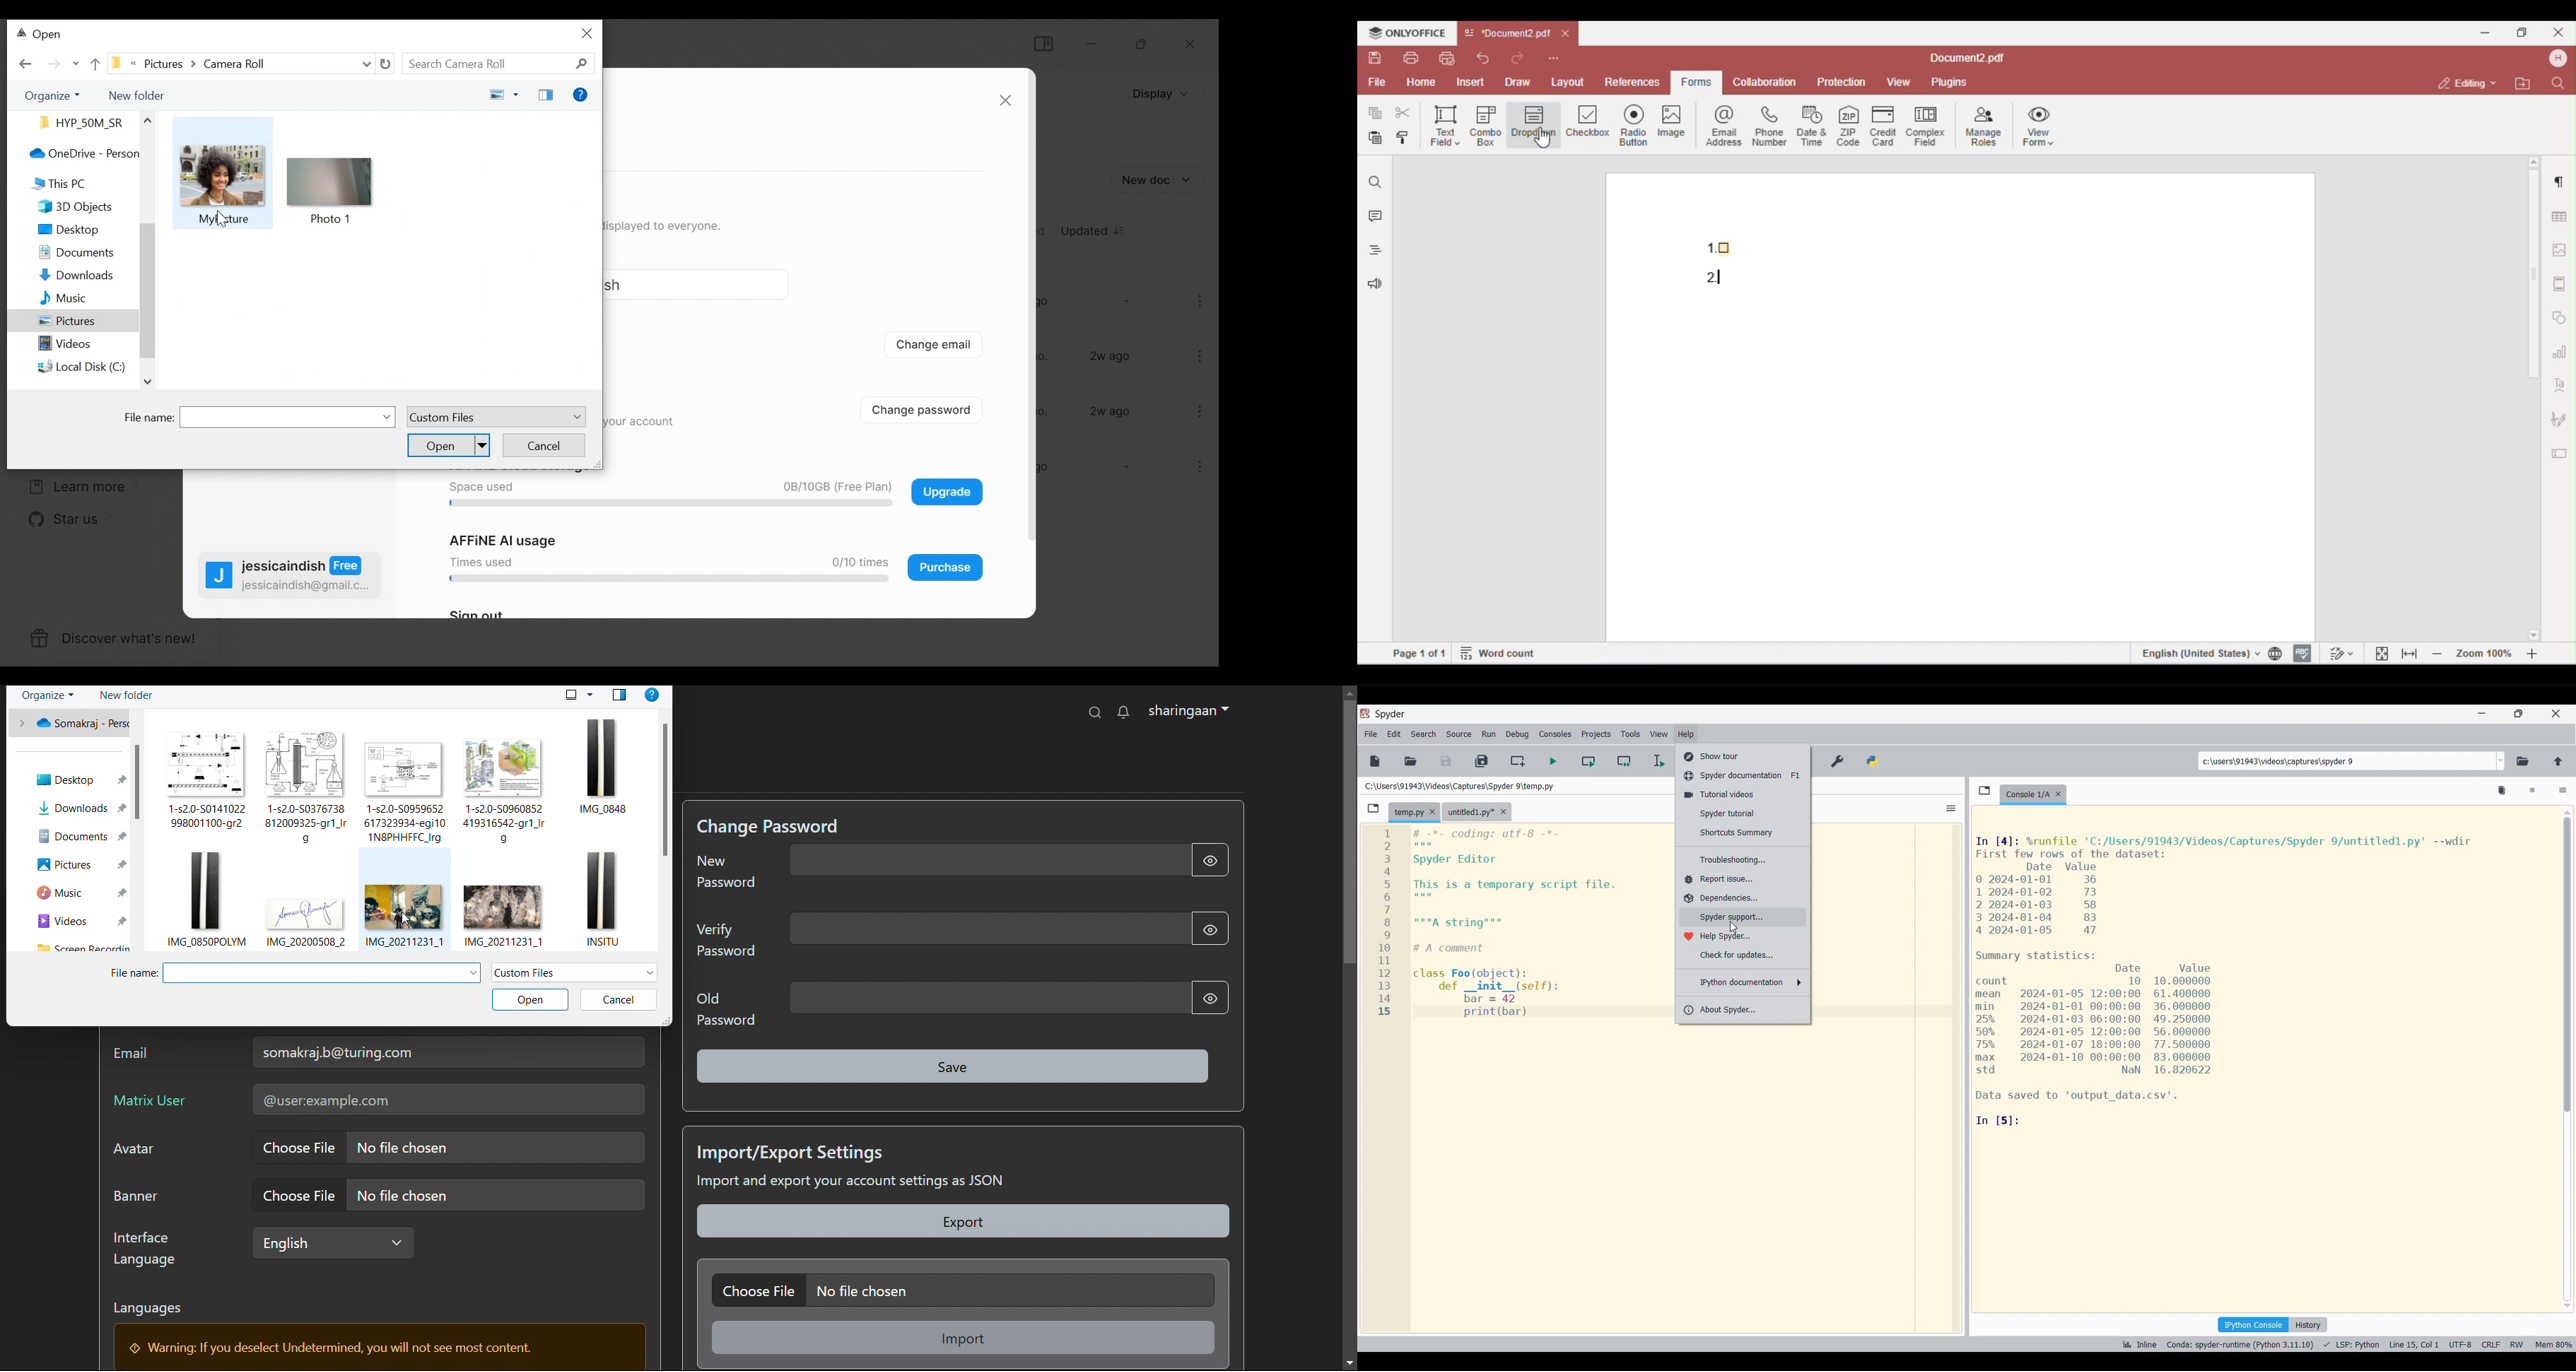 This screenshot has height=1372, width=2576. What do you see at coordinates (1095, 229) in the screenshot?
I see `Updated` at bounding box center [1095, 229].